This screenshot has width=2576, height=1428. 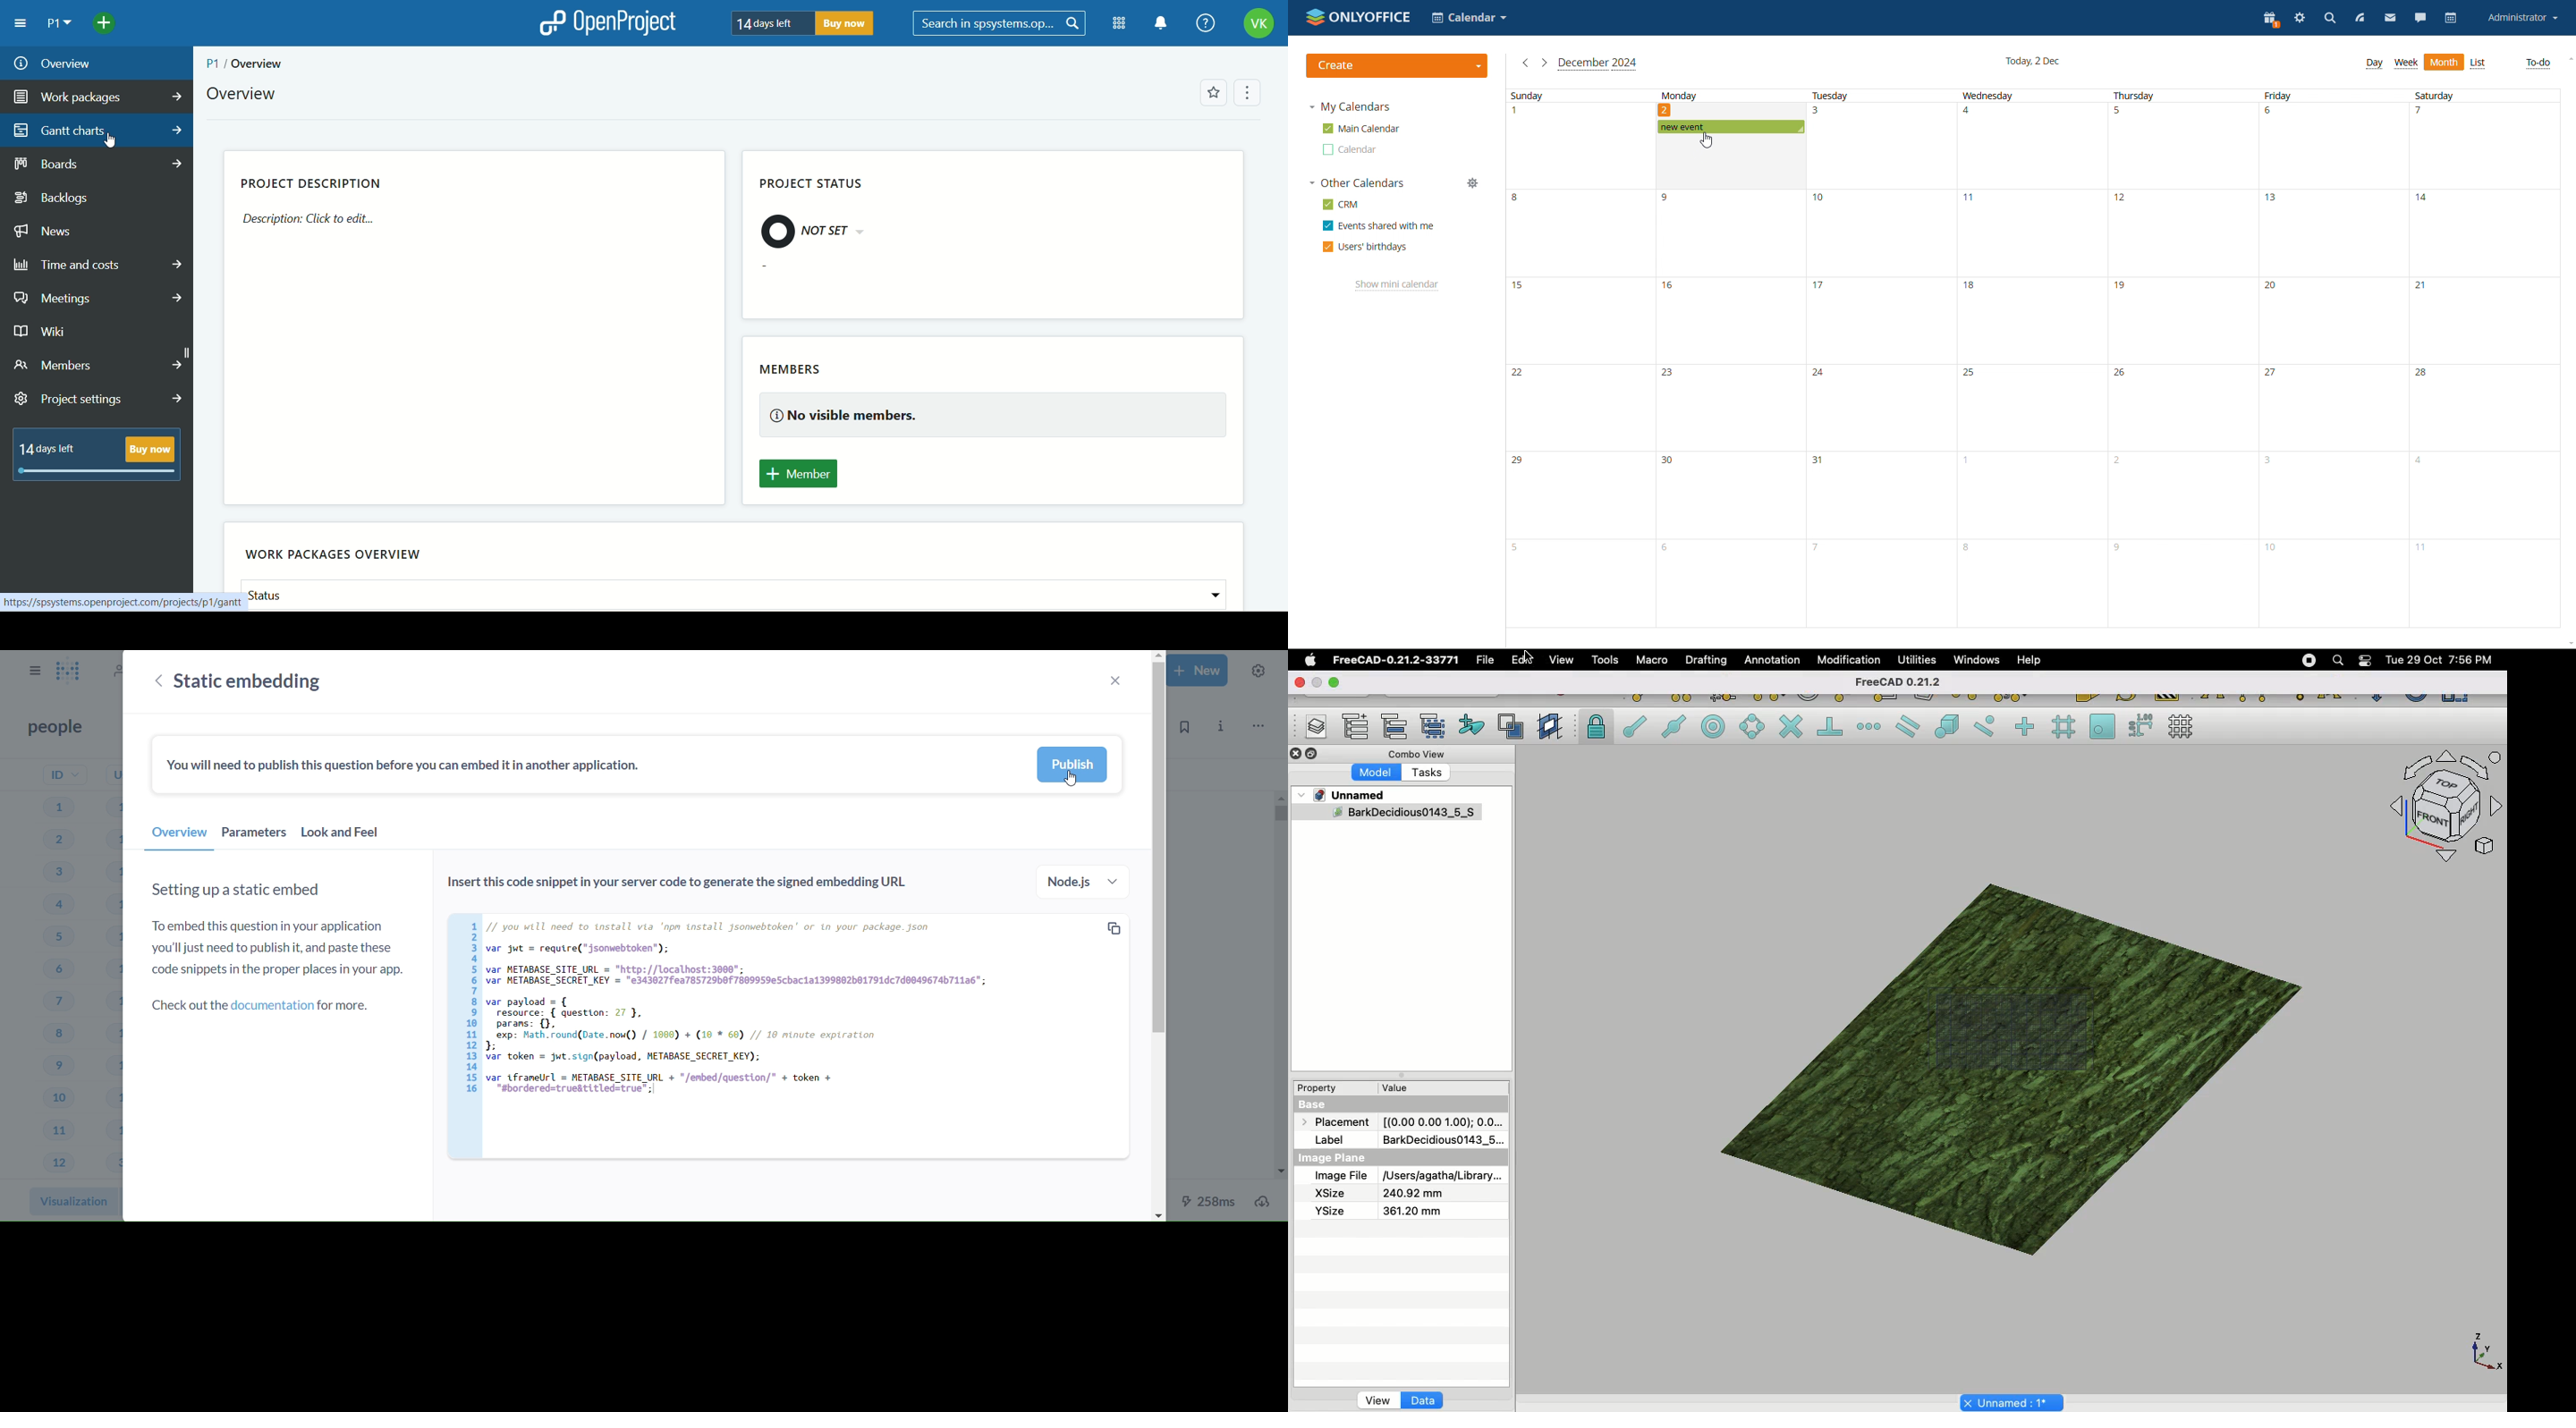 I want to click on project settings, so click(x=100, y=400).